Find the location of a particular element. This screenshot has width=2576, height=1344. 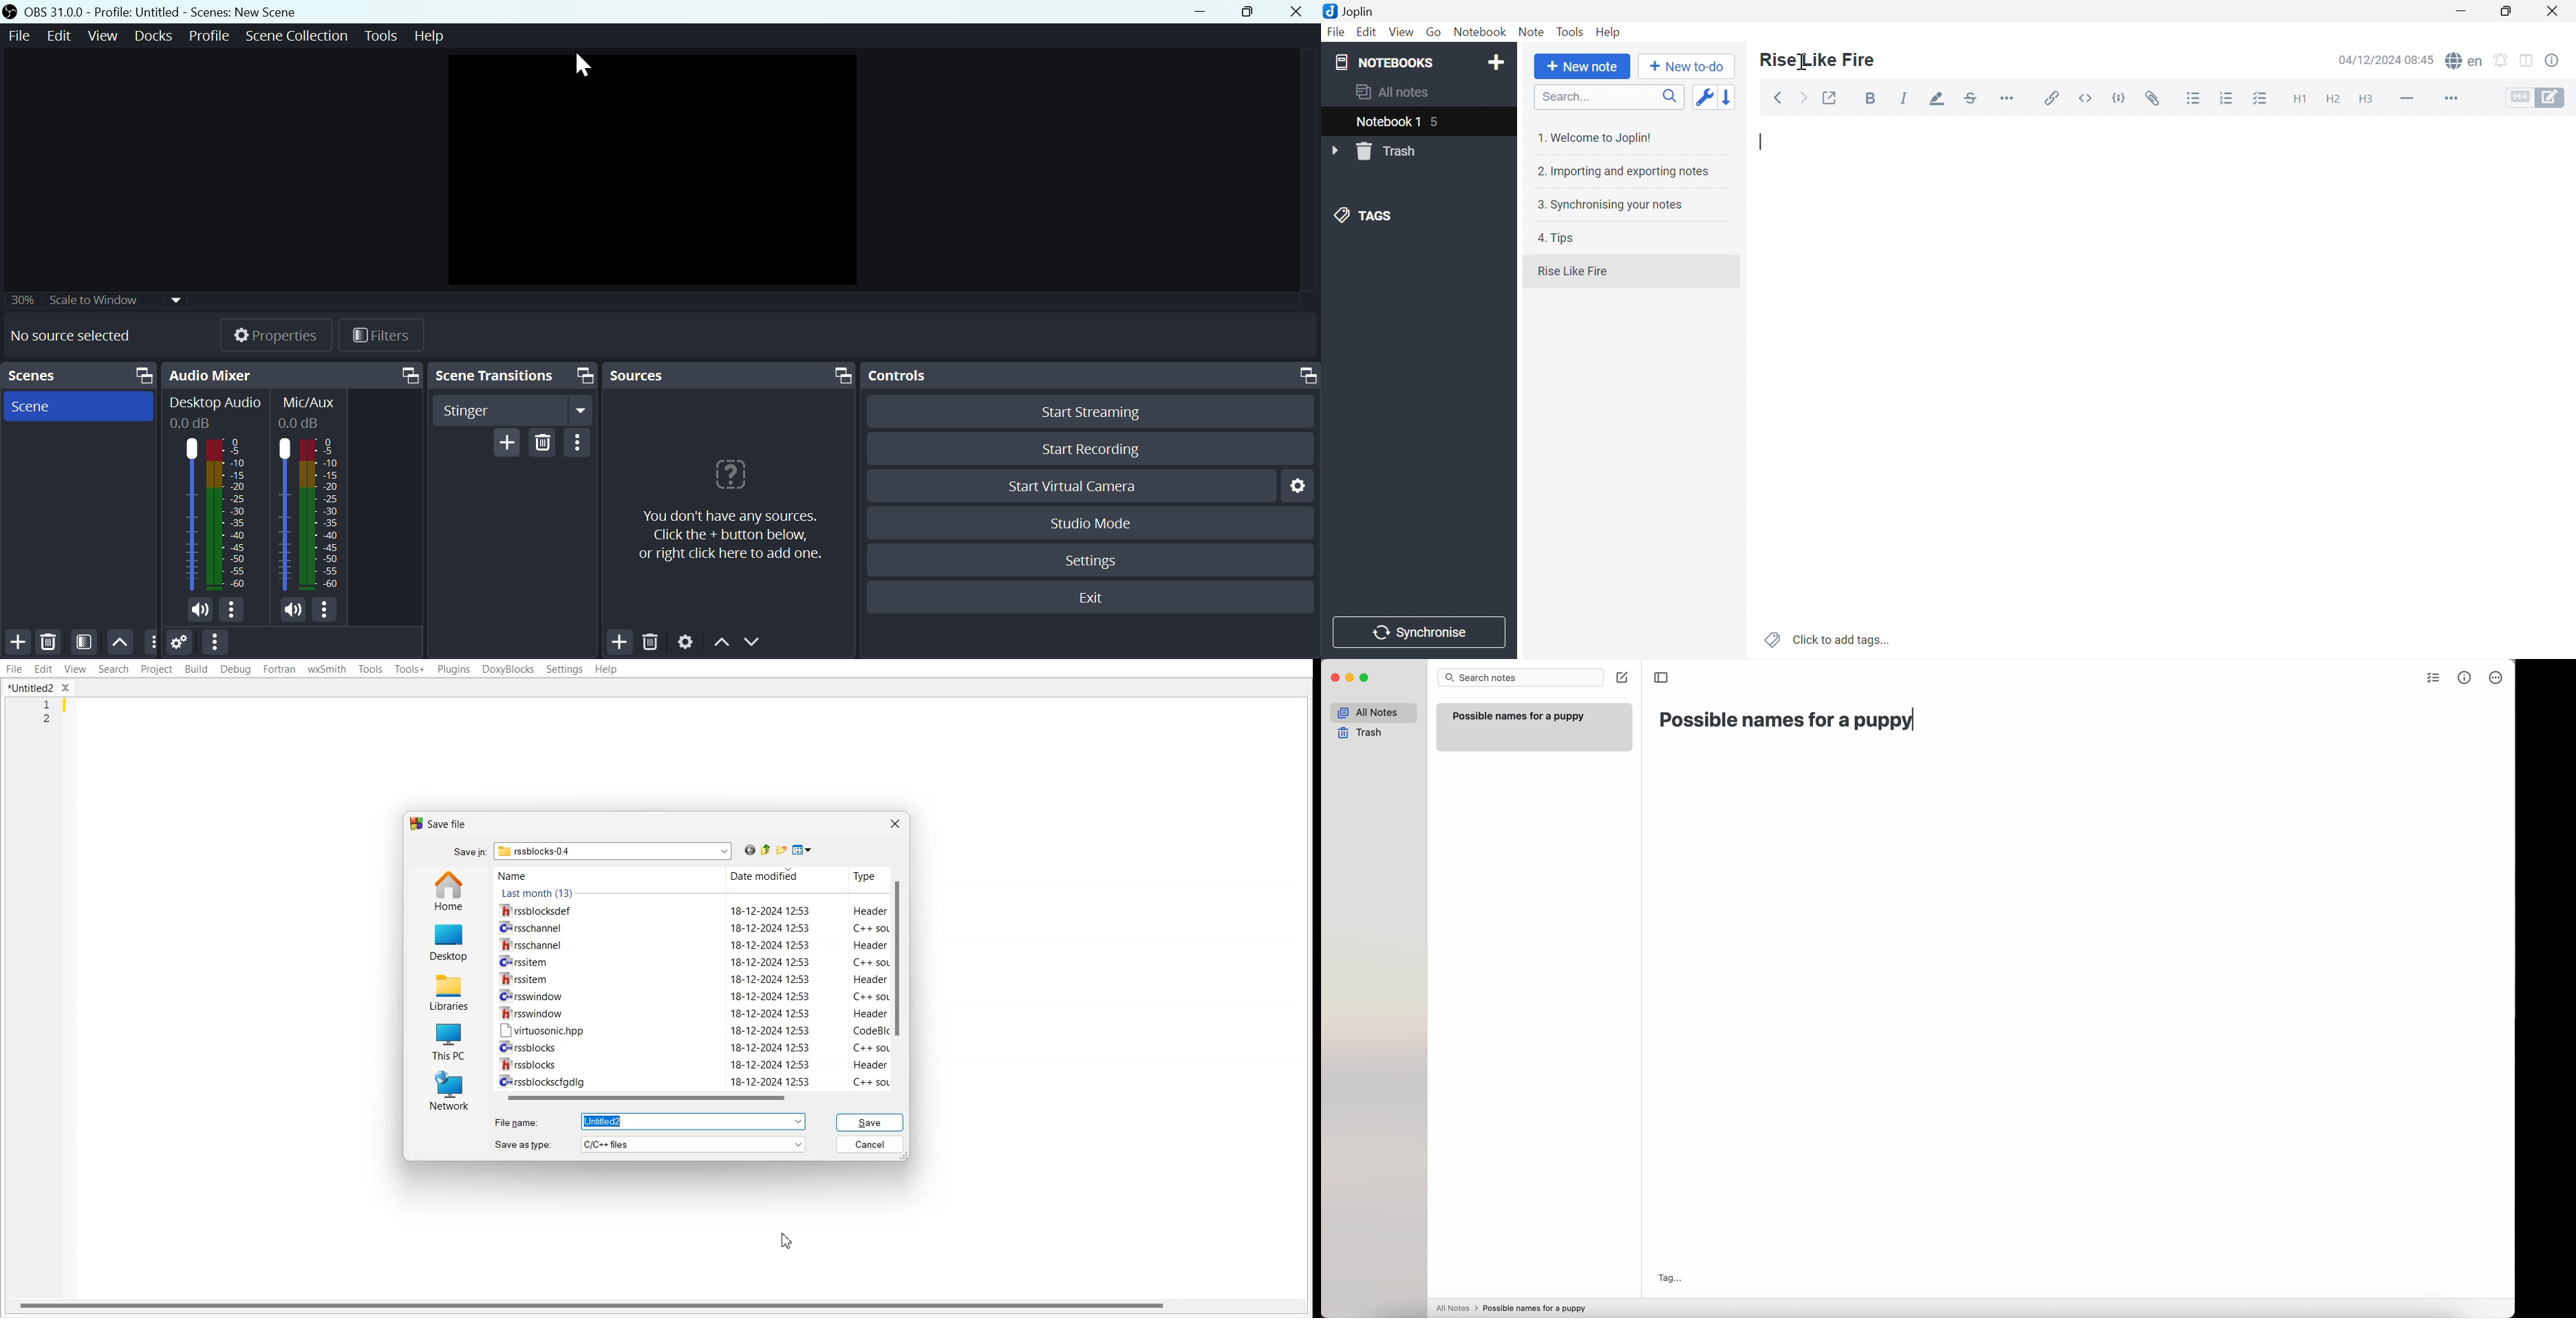

Typing Cursor is located at coordinates (1761, 142).